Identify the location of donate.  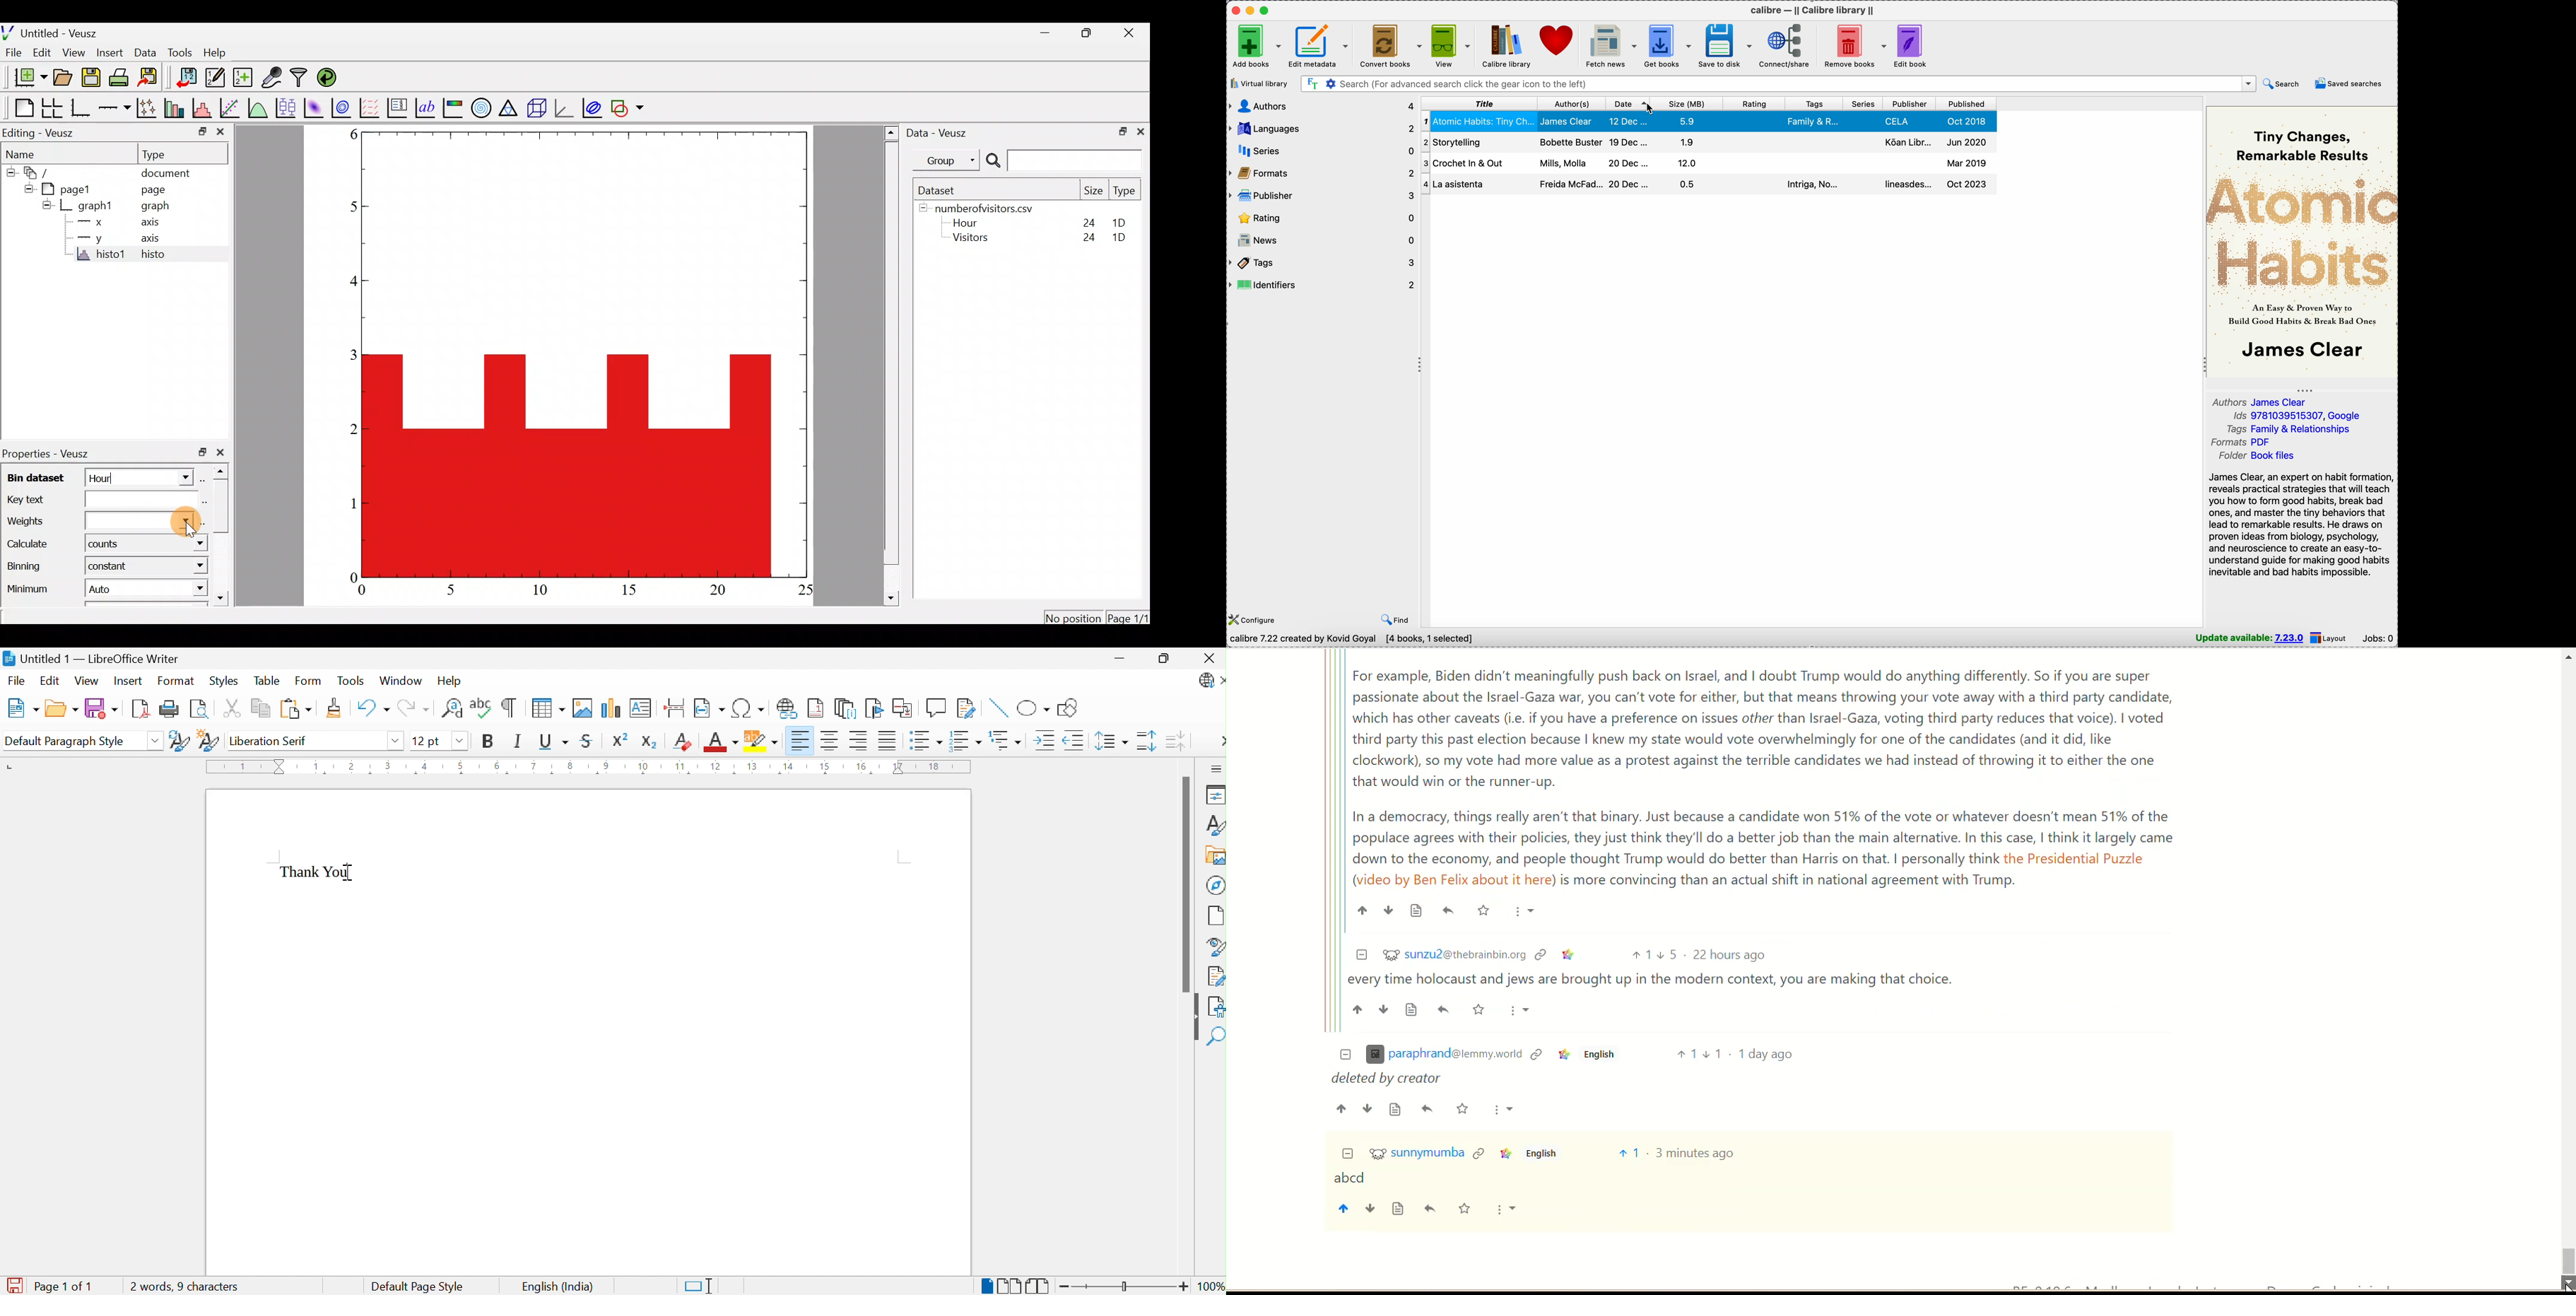
(1557, 42).